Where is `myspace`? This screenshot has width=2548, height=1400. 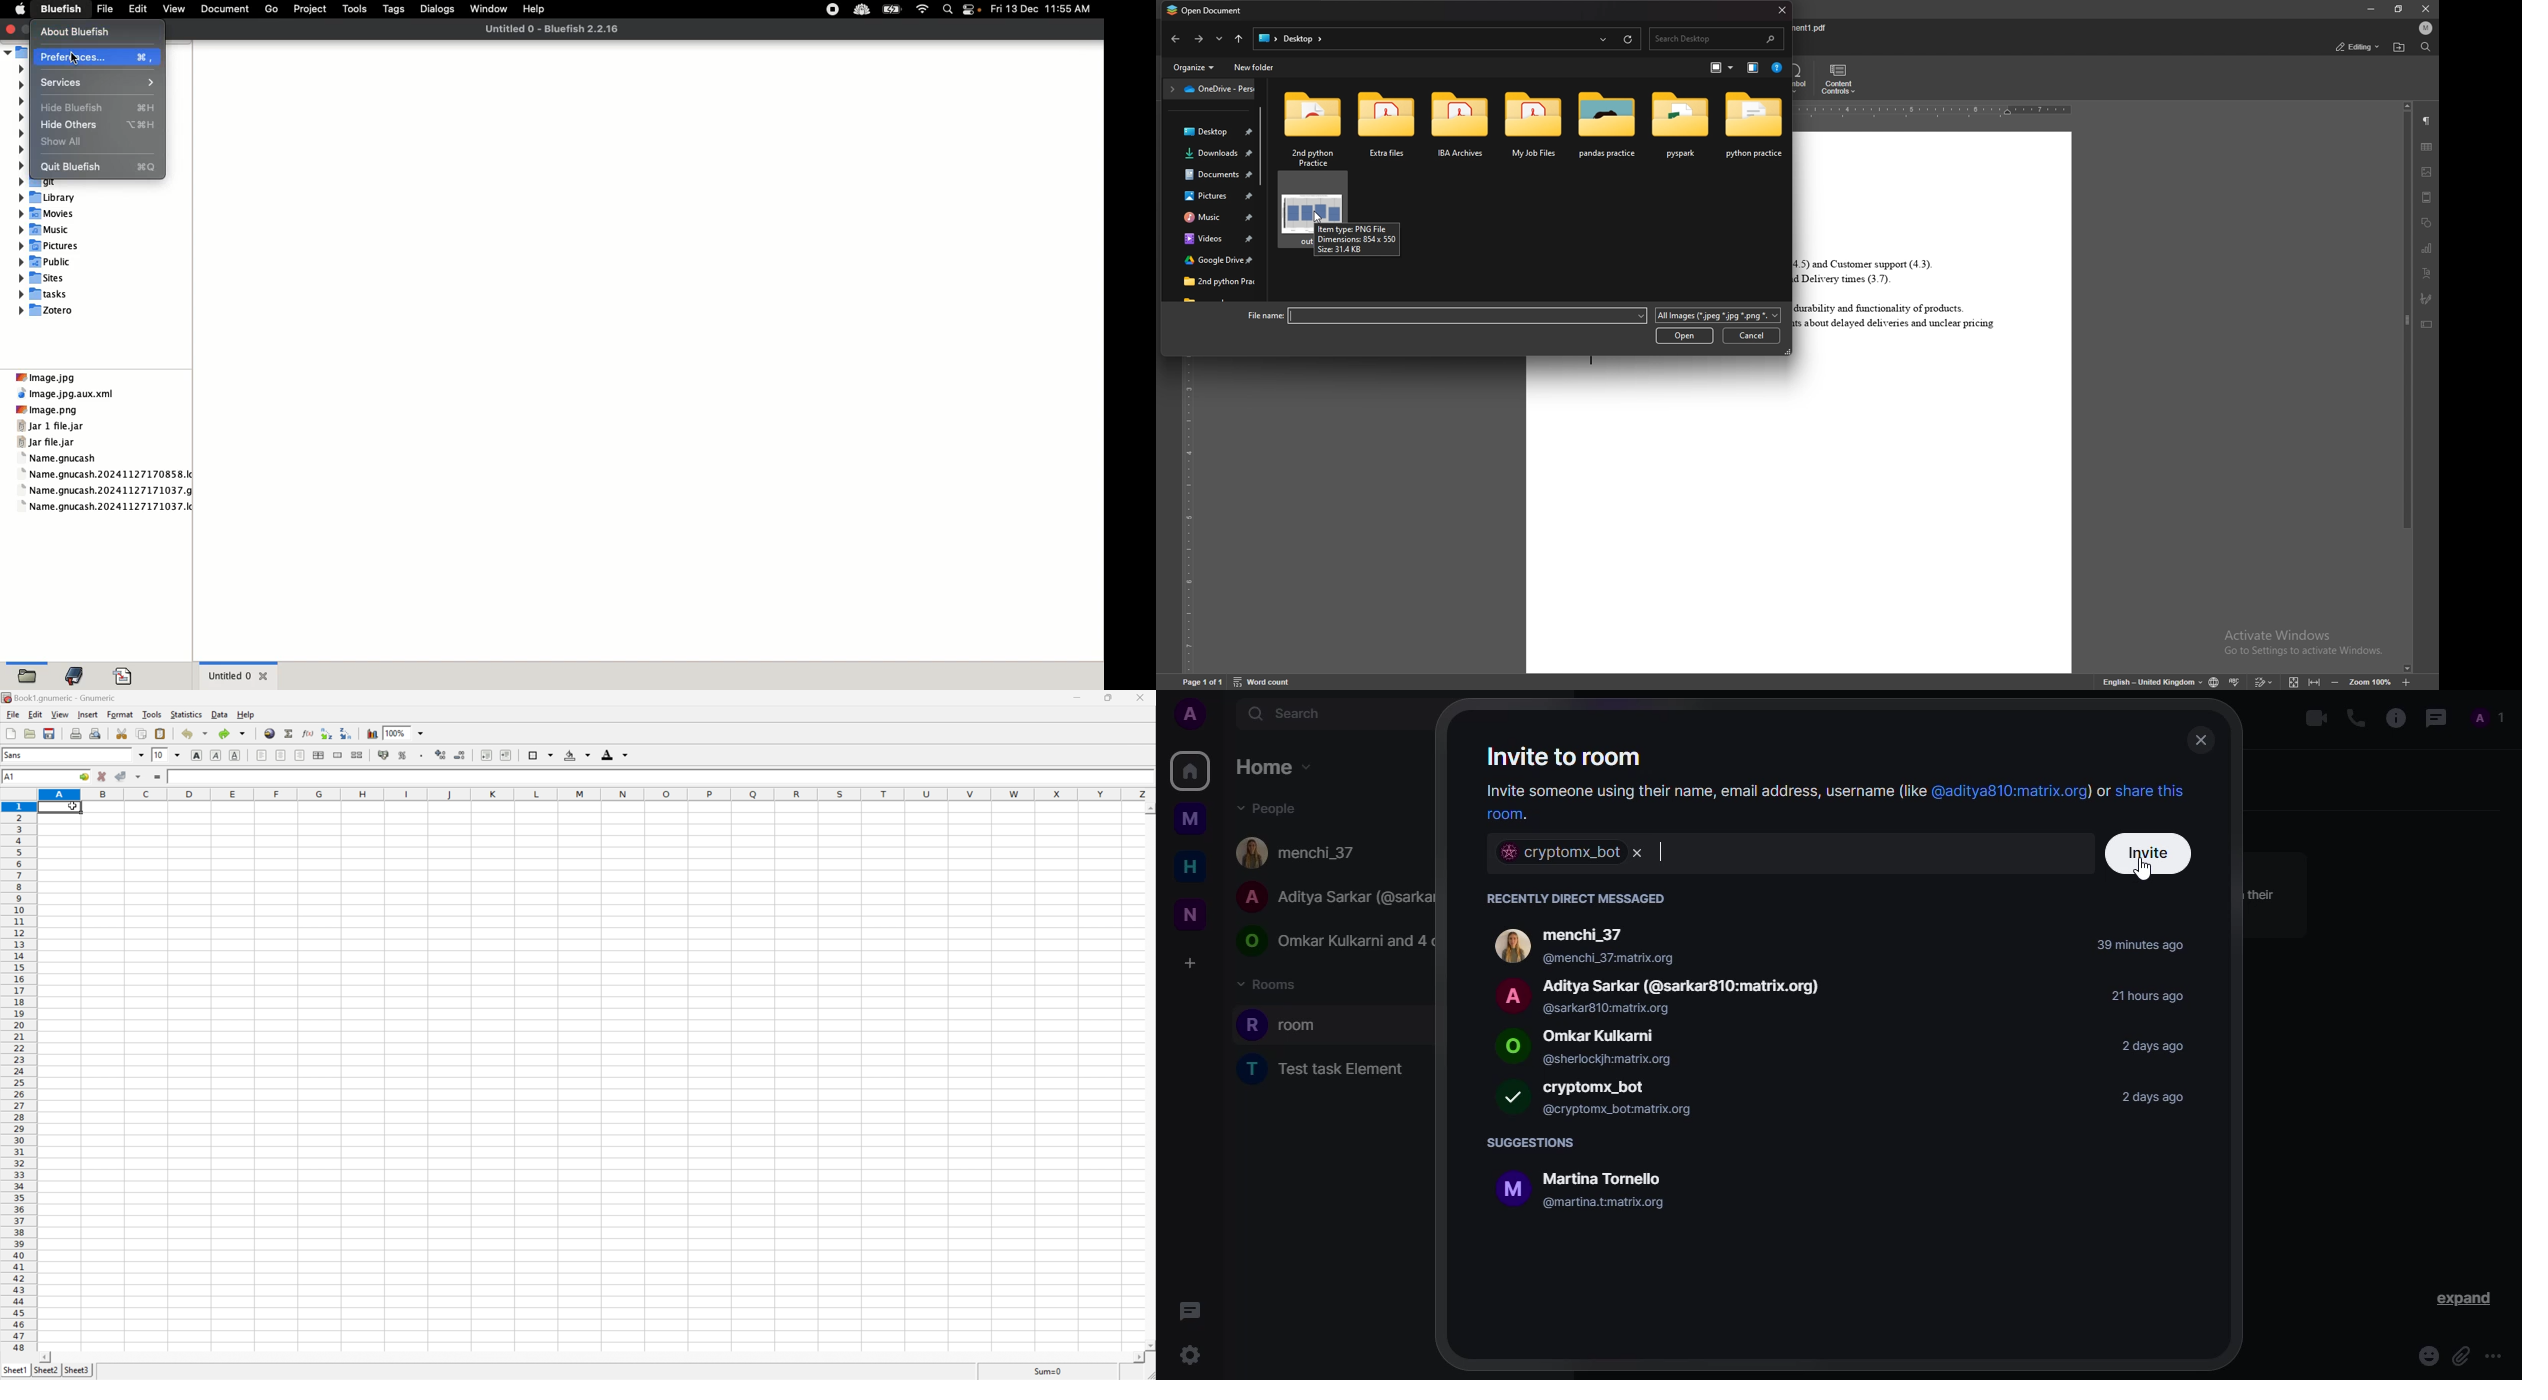
myspace is located at coordinates (1193, 818).